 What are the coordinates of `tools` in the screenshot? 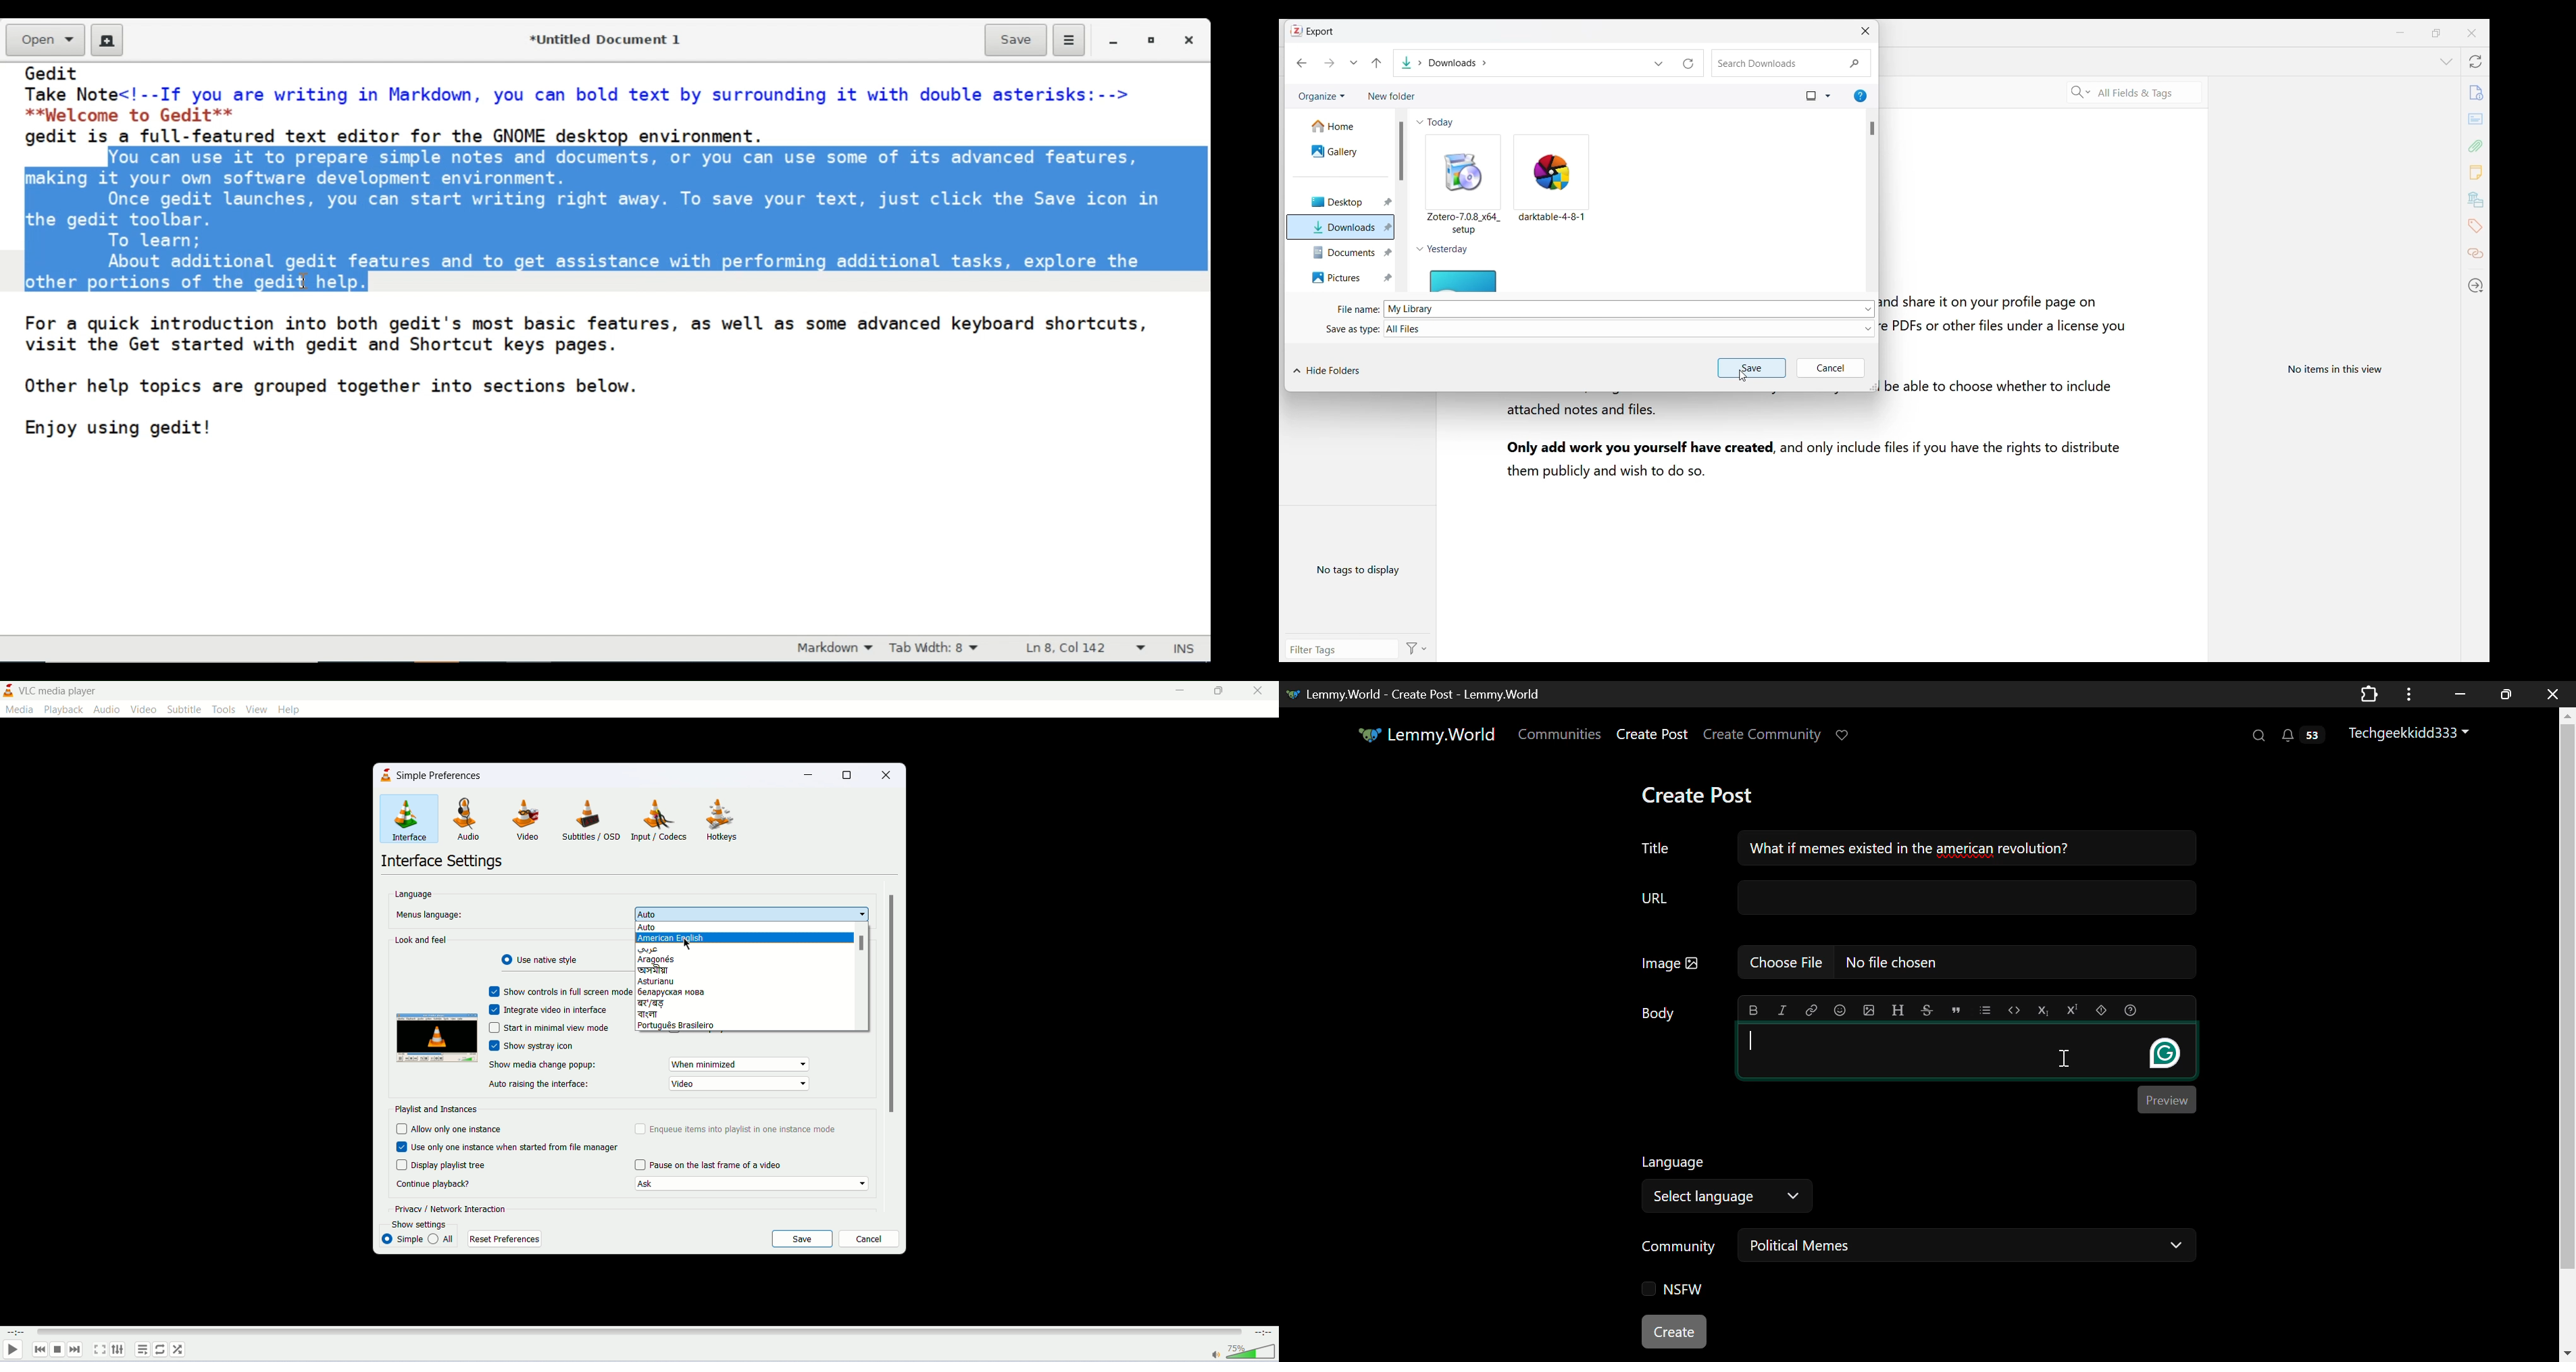 It's located at (227, 710).